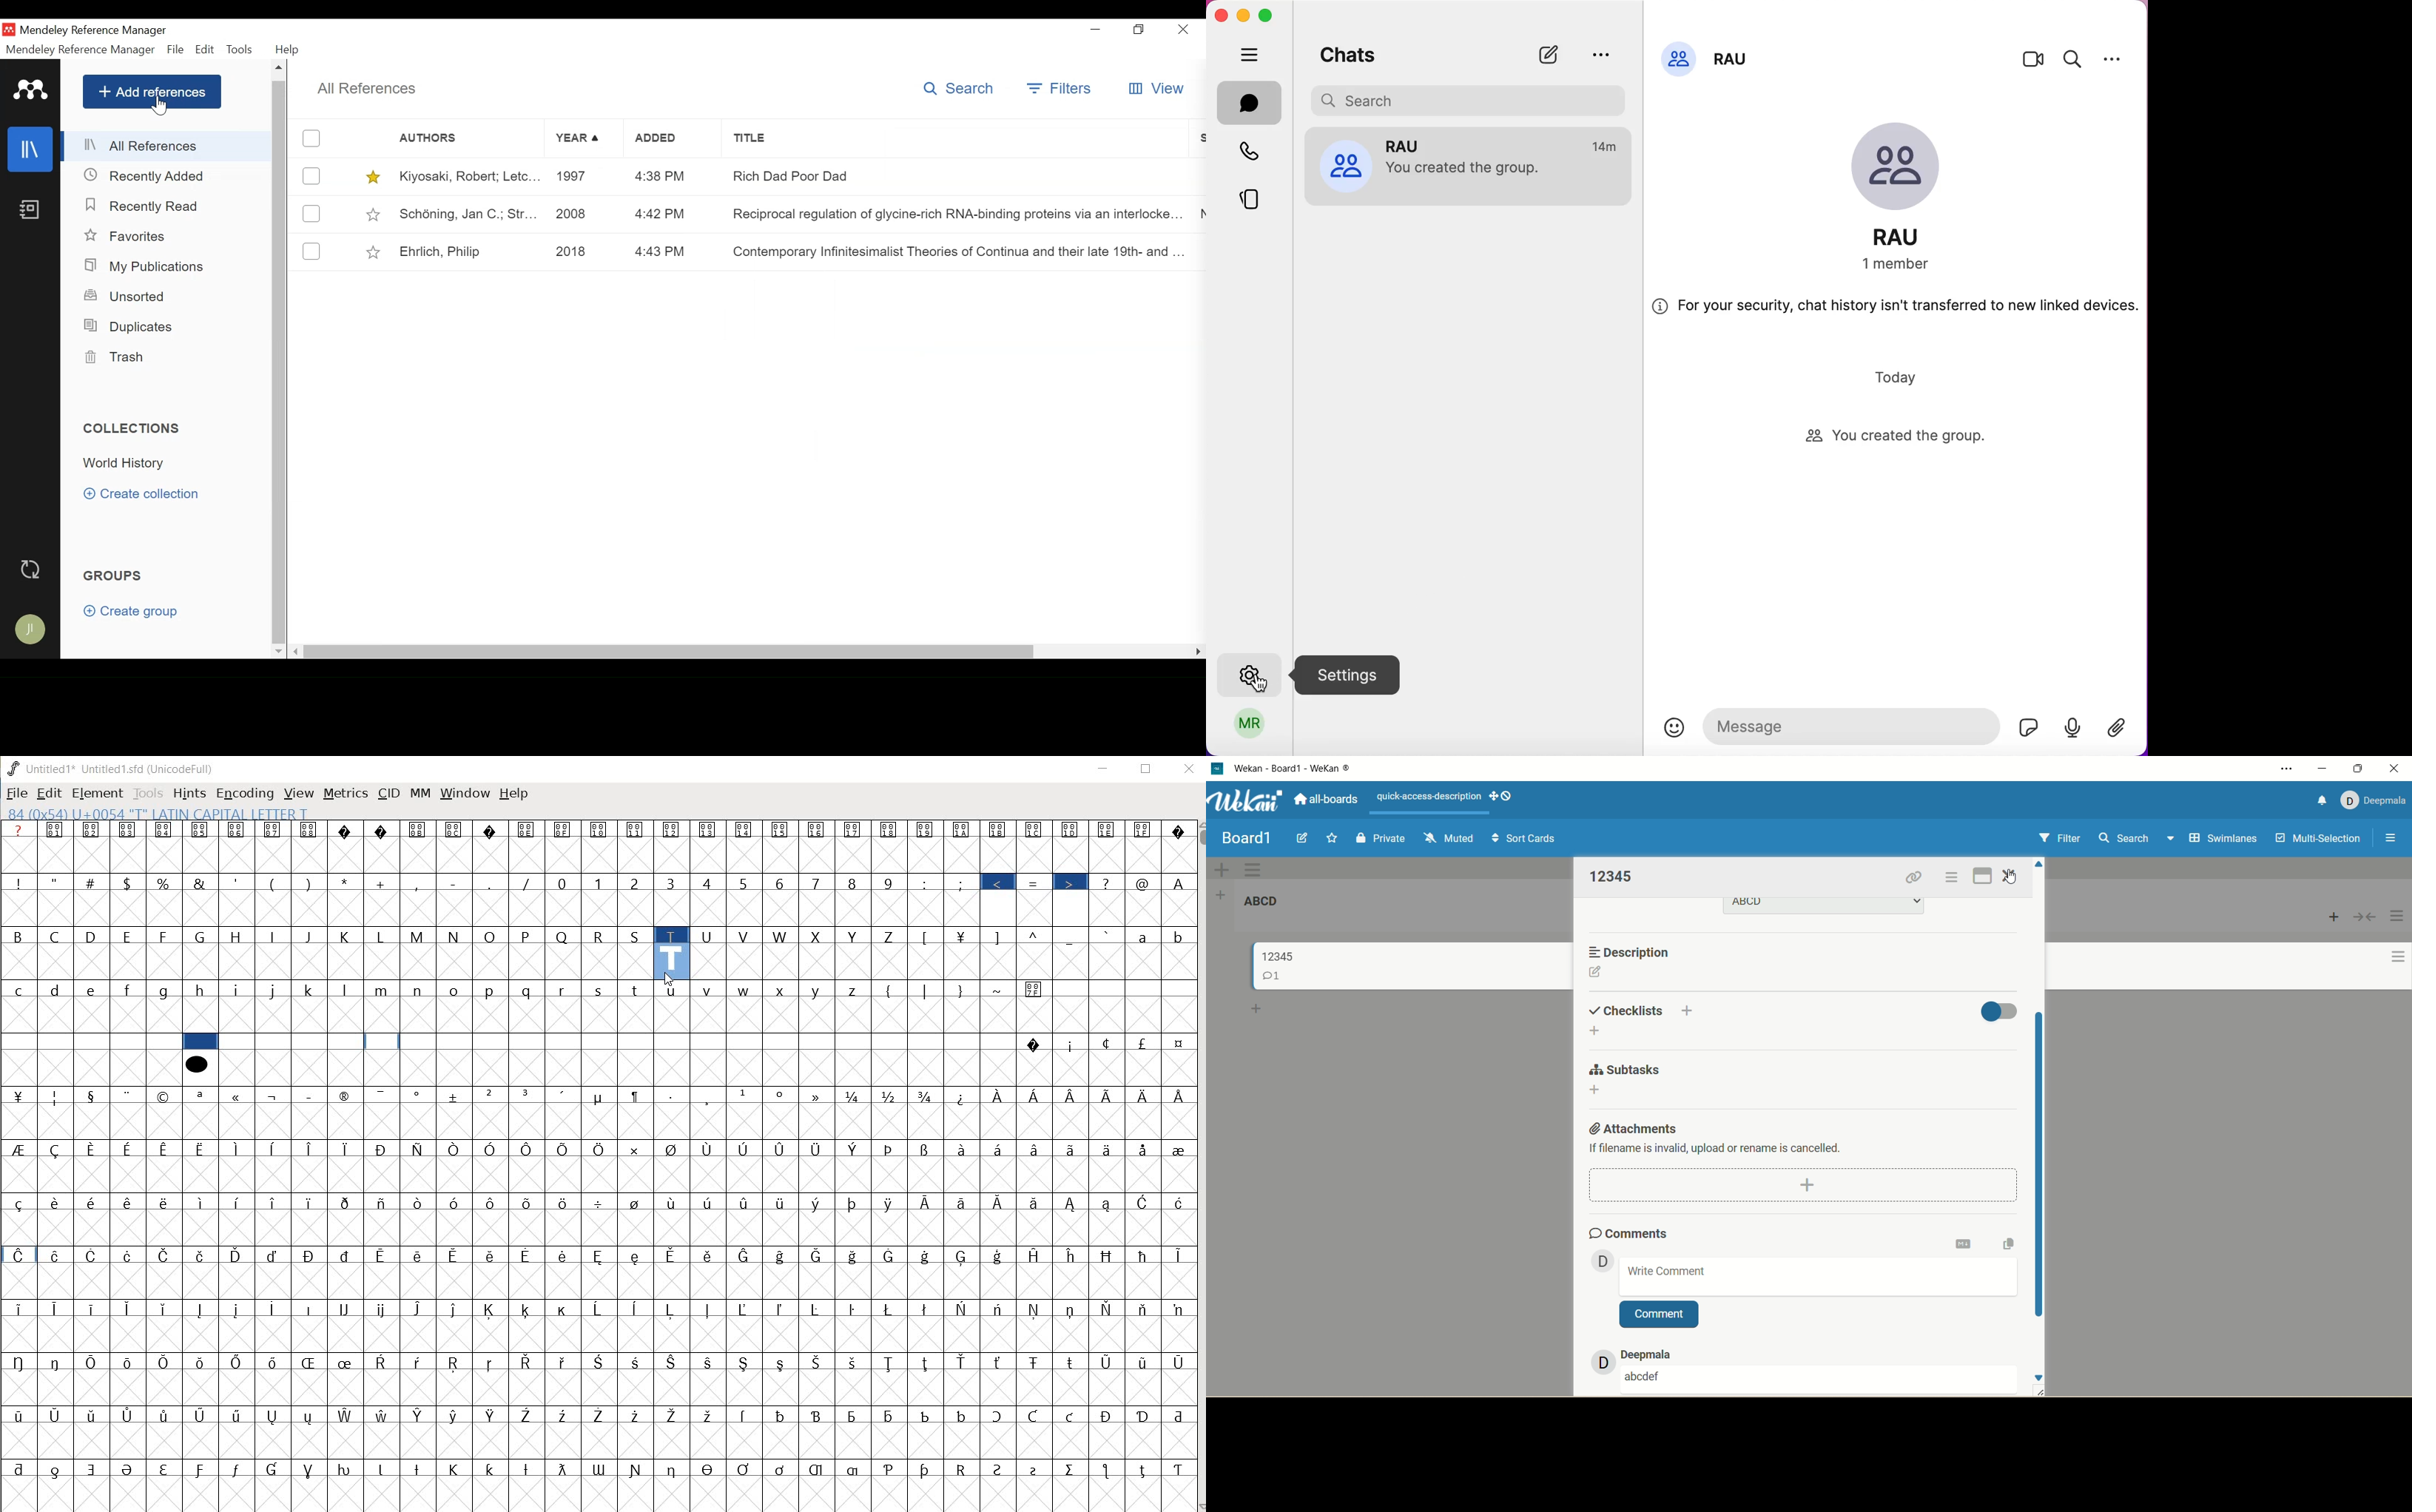 Image resolution: width=2436 pixels, height=1512 pixels. I want to click on Symbol, so click(963, 1363).